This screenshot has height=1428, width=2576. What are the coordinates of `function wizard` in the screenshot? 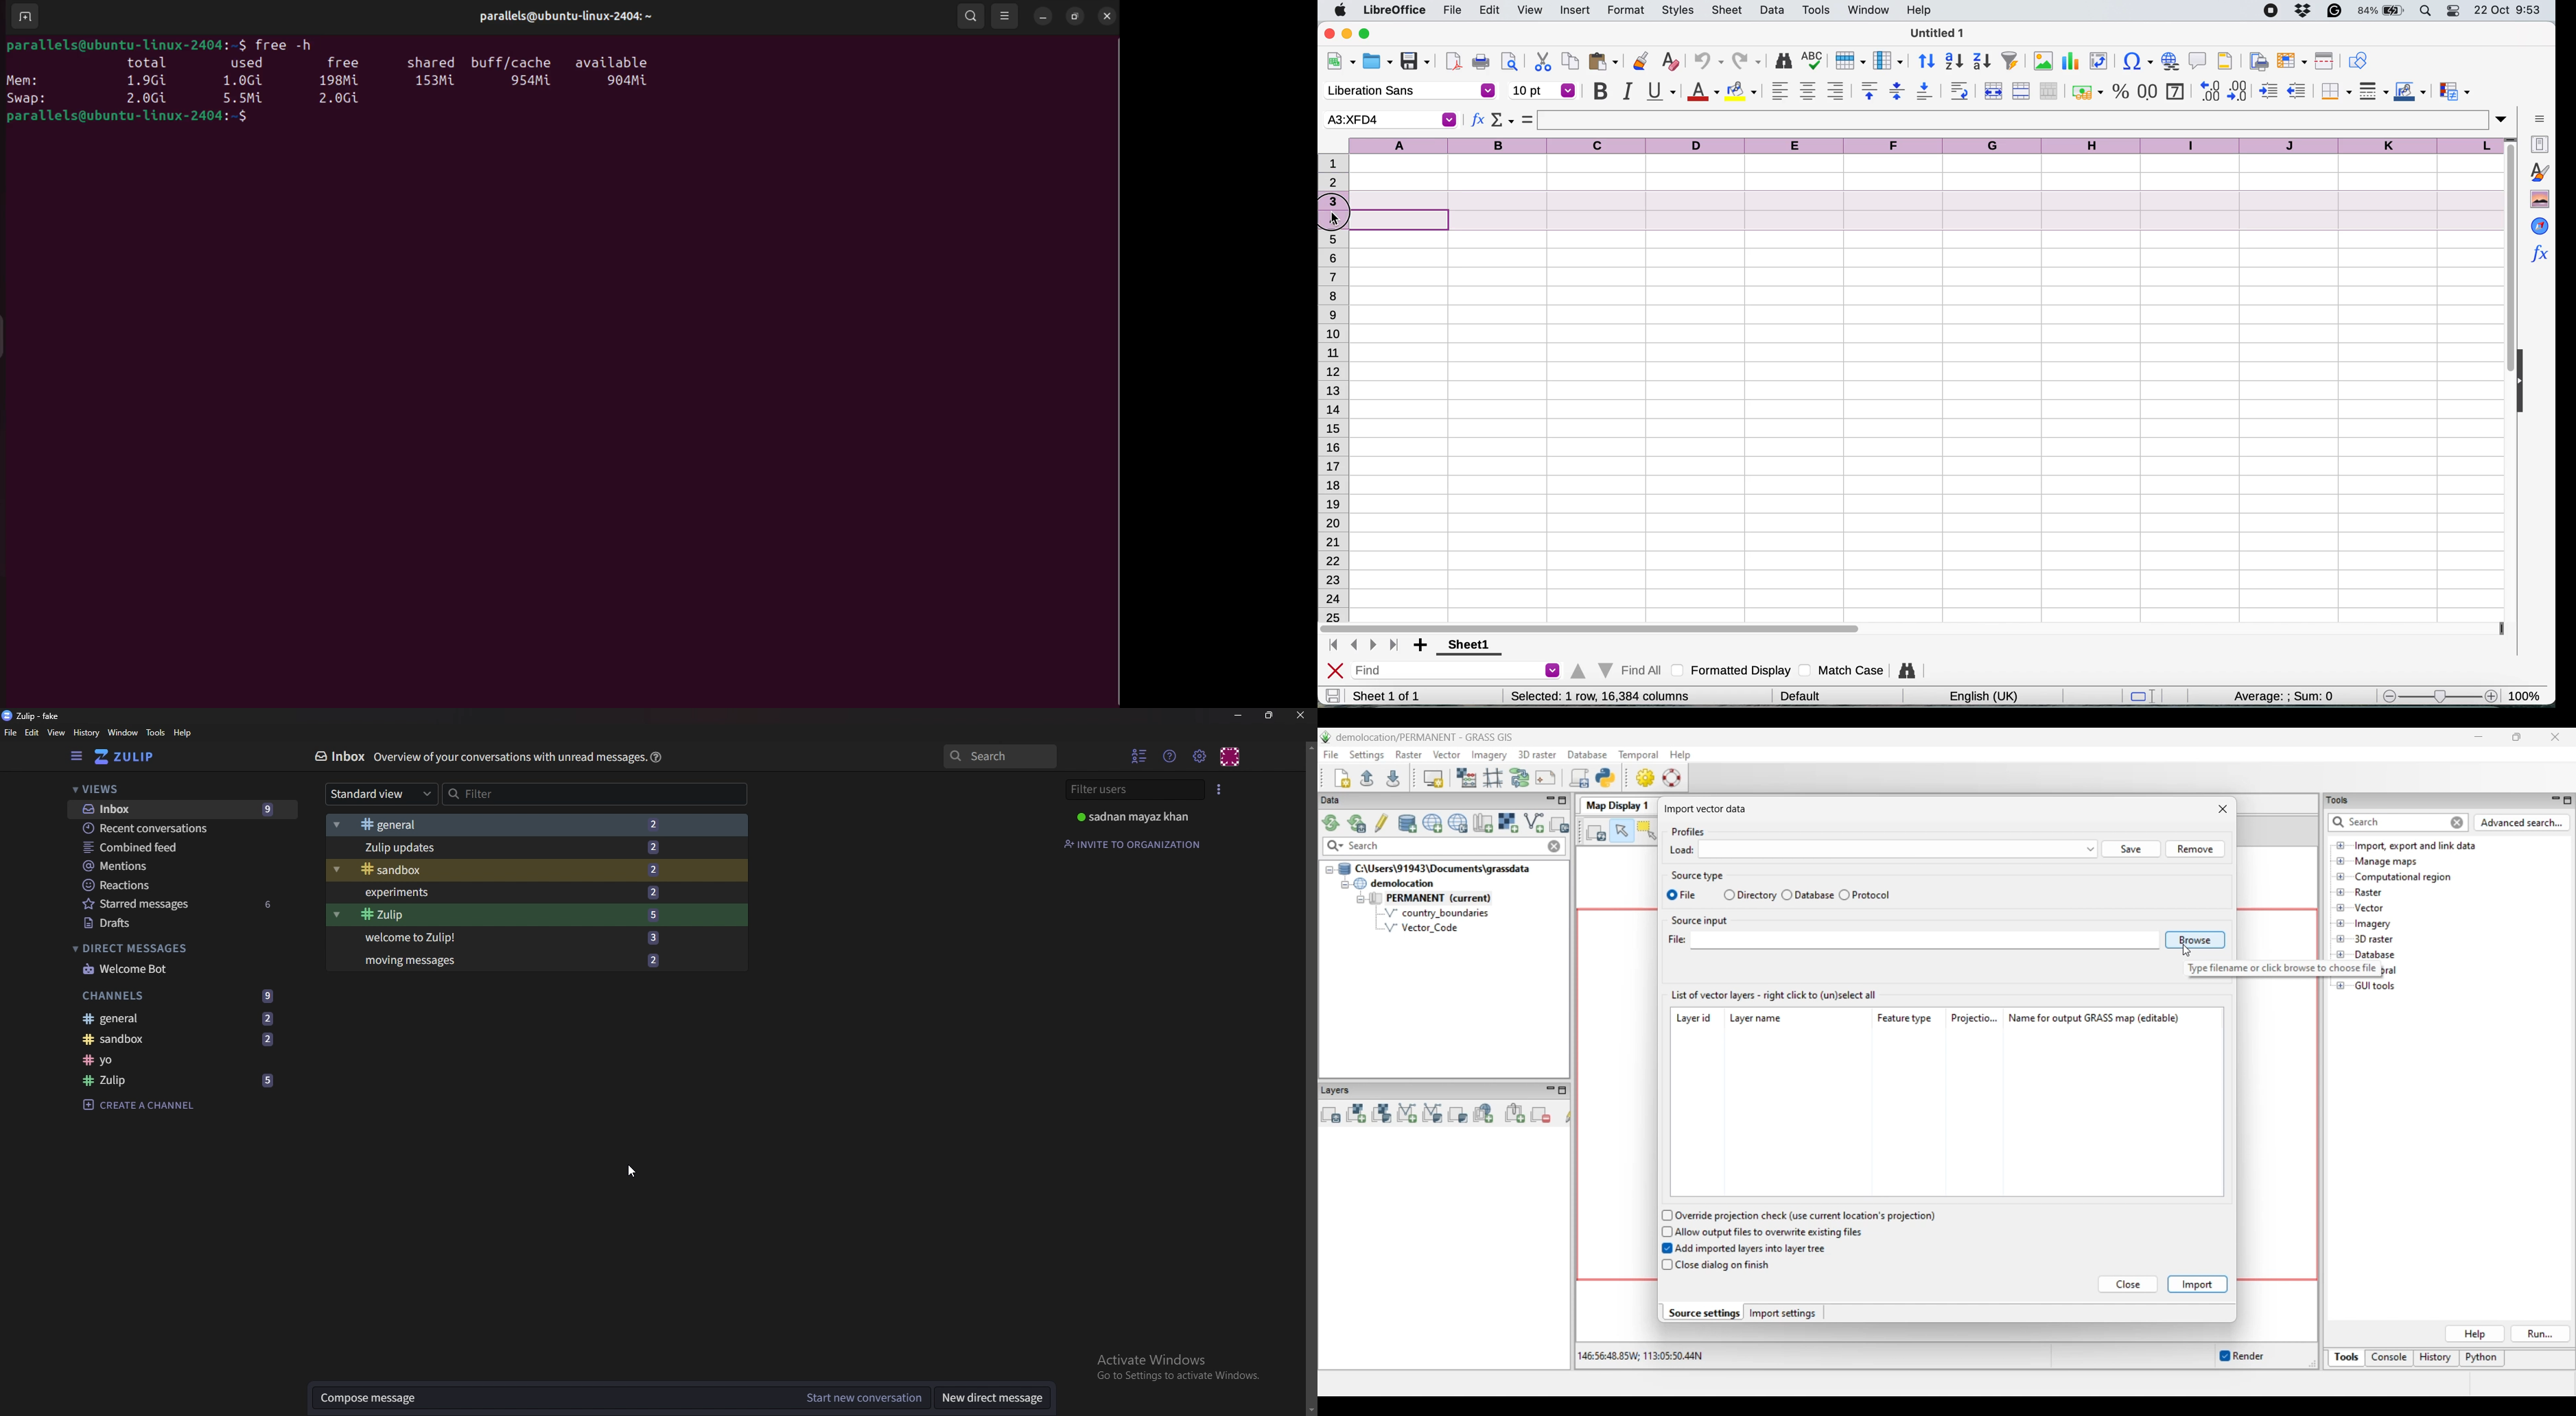 It's located at (1478, 121).